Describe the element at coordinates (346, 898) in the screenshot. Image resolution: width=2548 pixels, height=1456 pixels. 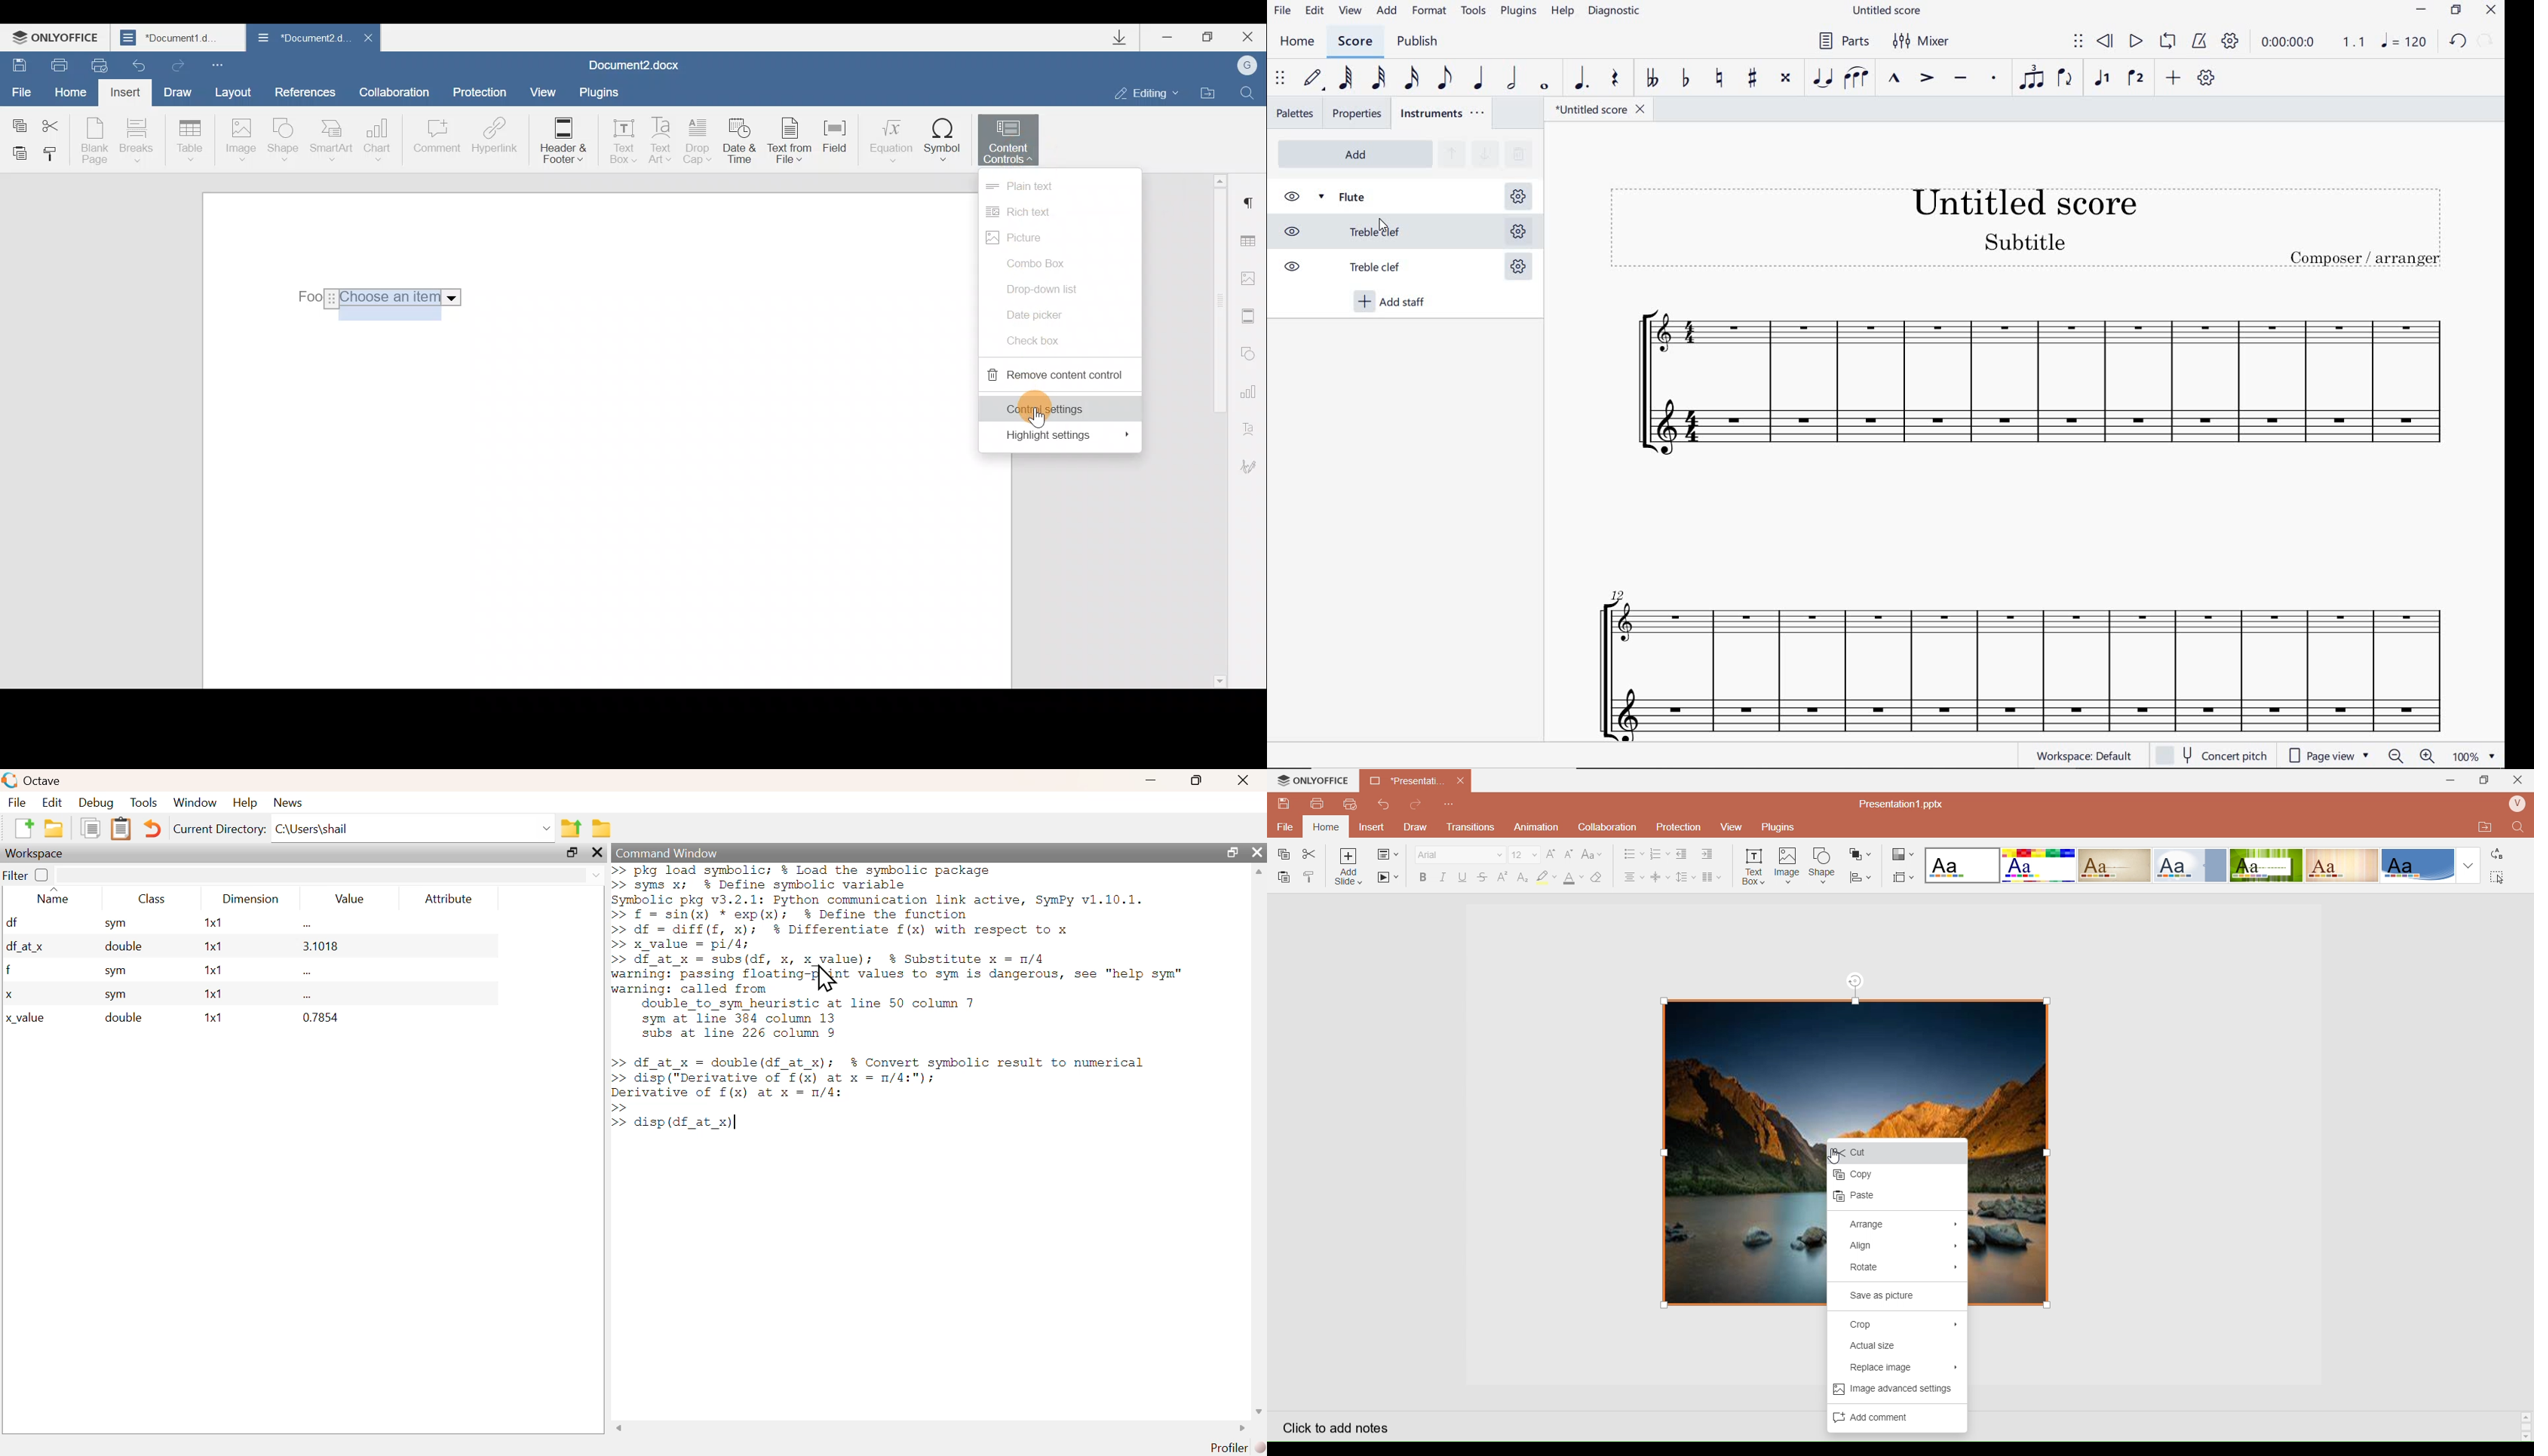
I see `Value` at that location.